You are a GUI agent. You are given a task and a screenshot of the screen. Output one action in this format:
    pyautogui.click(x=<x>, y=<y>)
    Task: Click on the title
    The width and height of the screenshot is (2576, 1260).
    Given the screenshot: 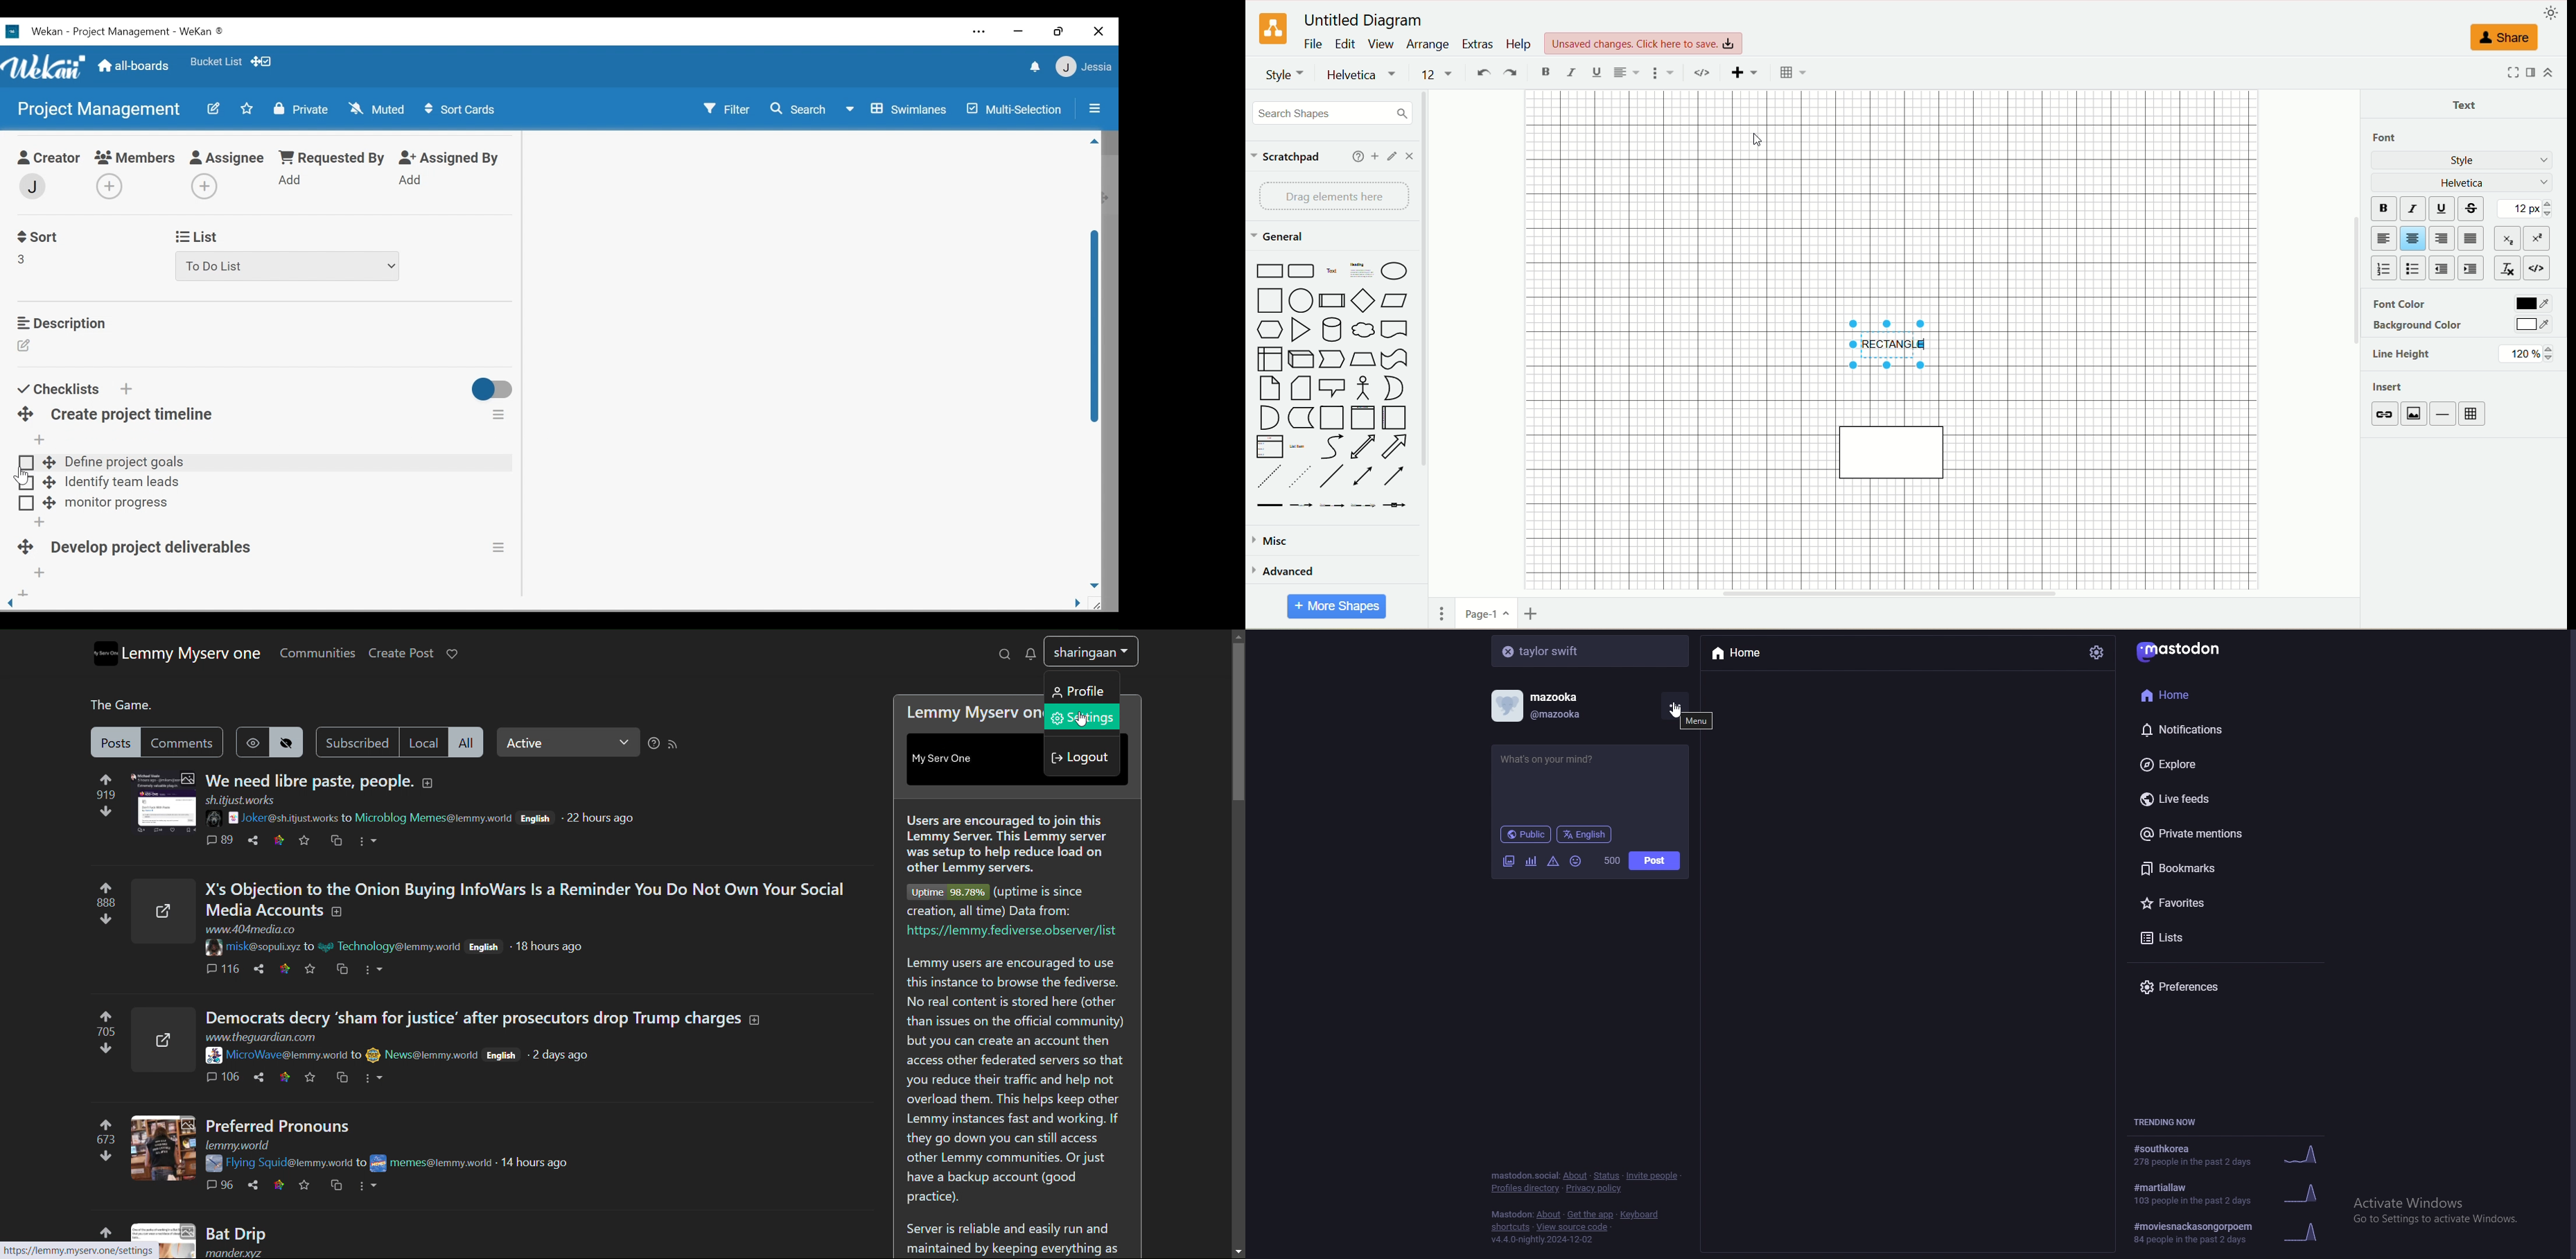 What is the action you would take?
    pyautogui.click(x=1895, y=344)
    